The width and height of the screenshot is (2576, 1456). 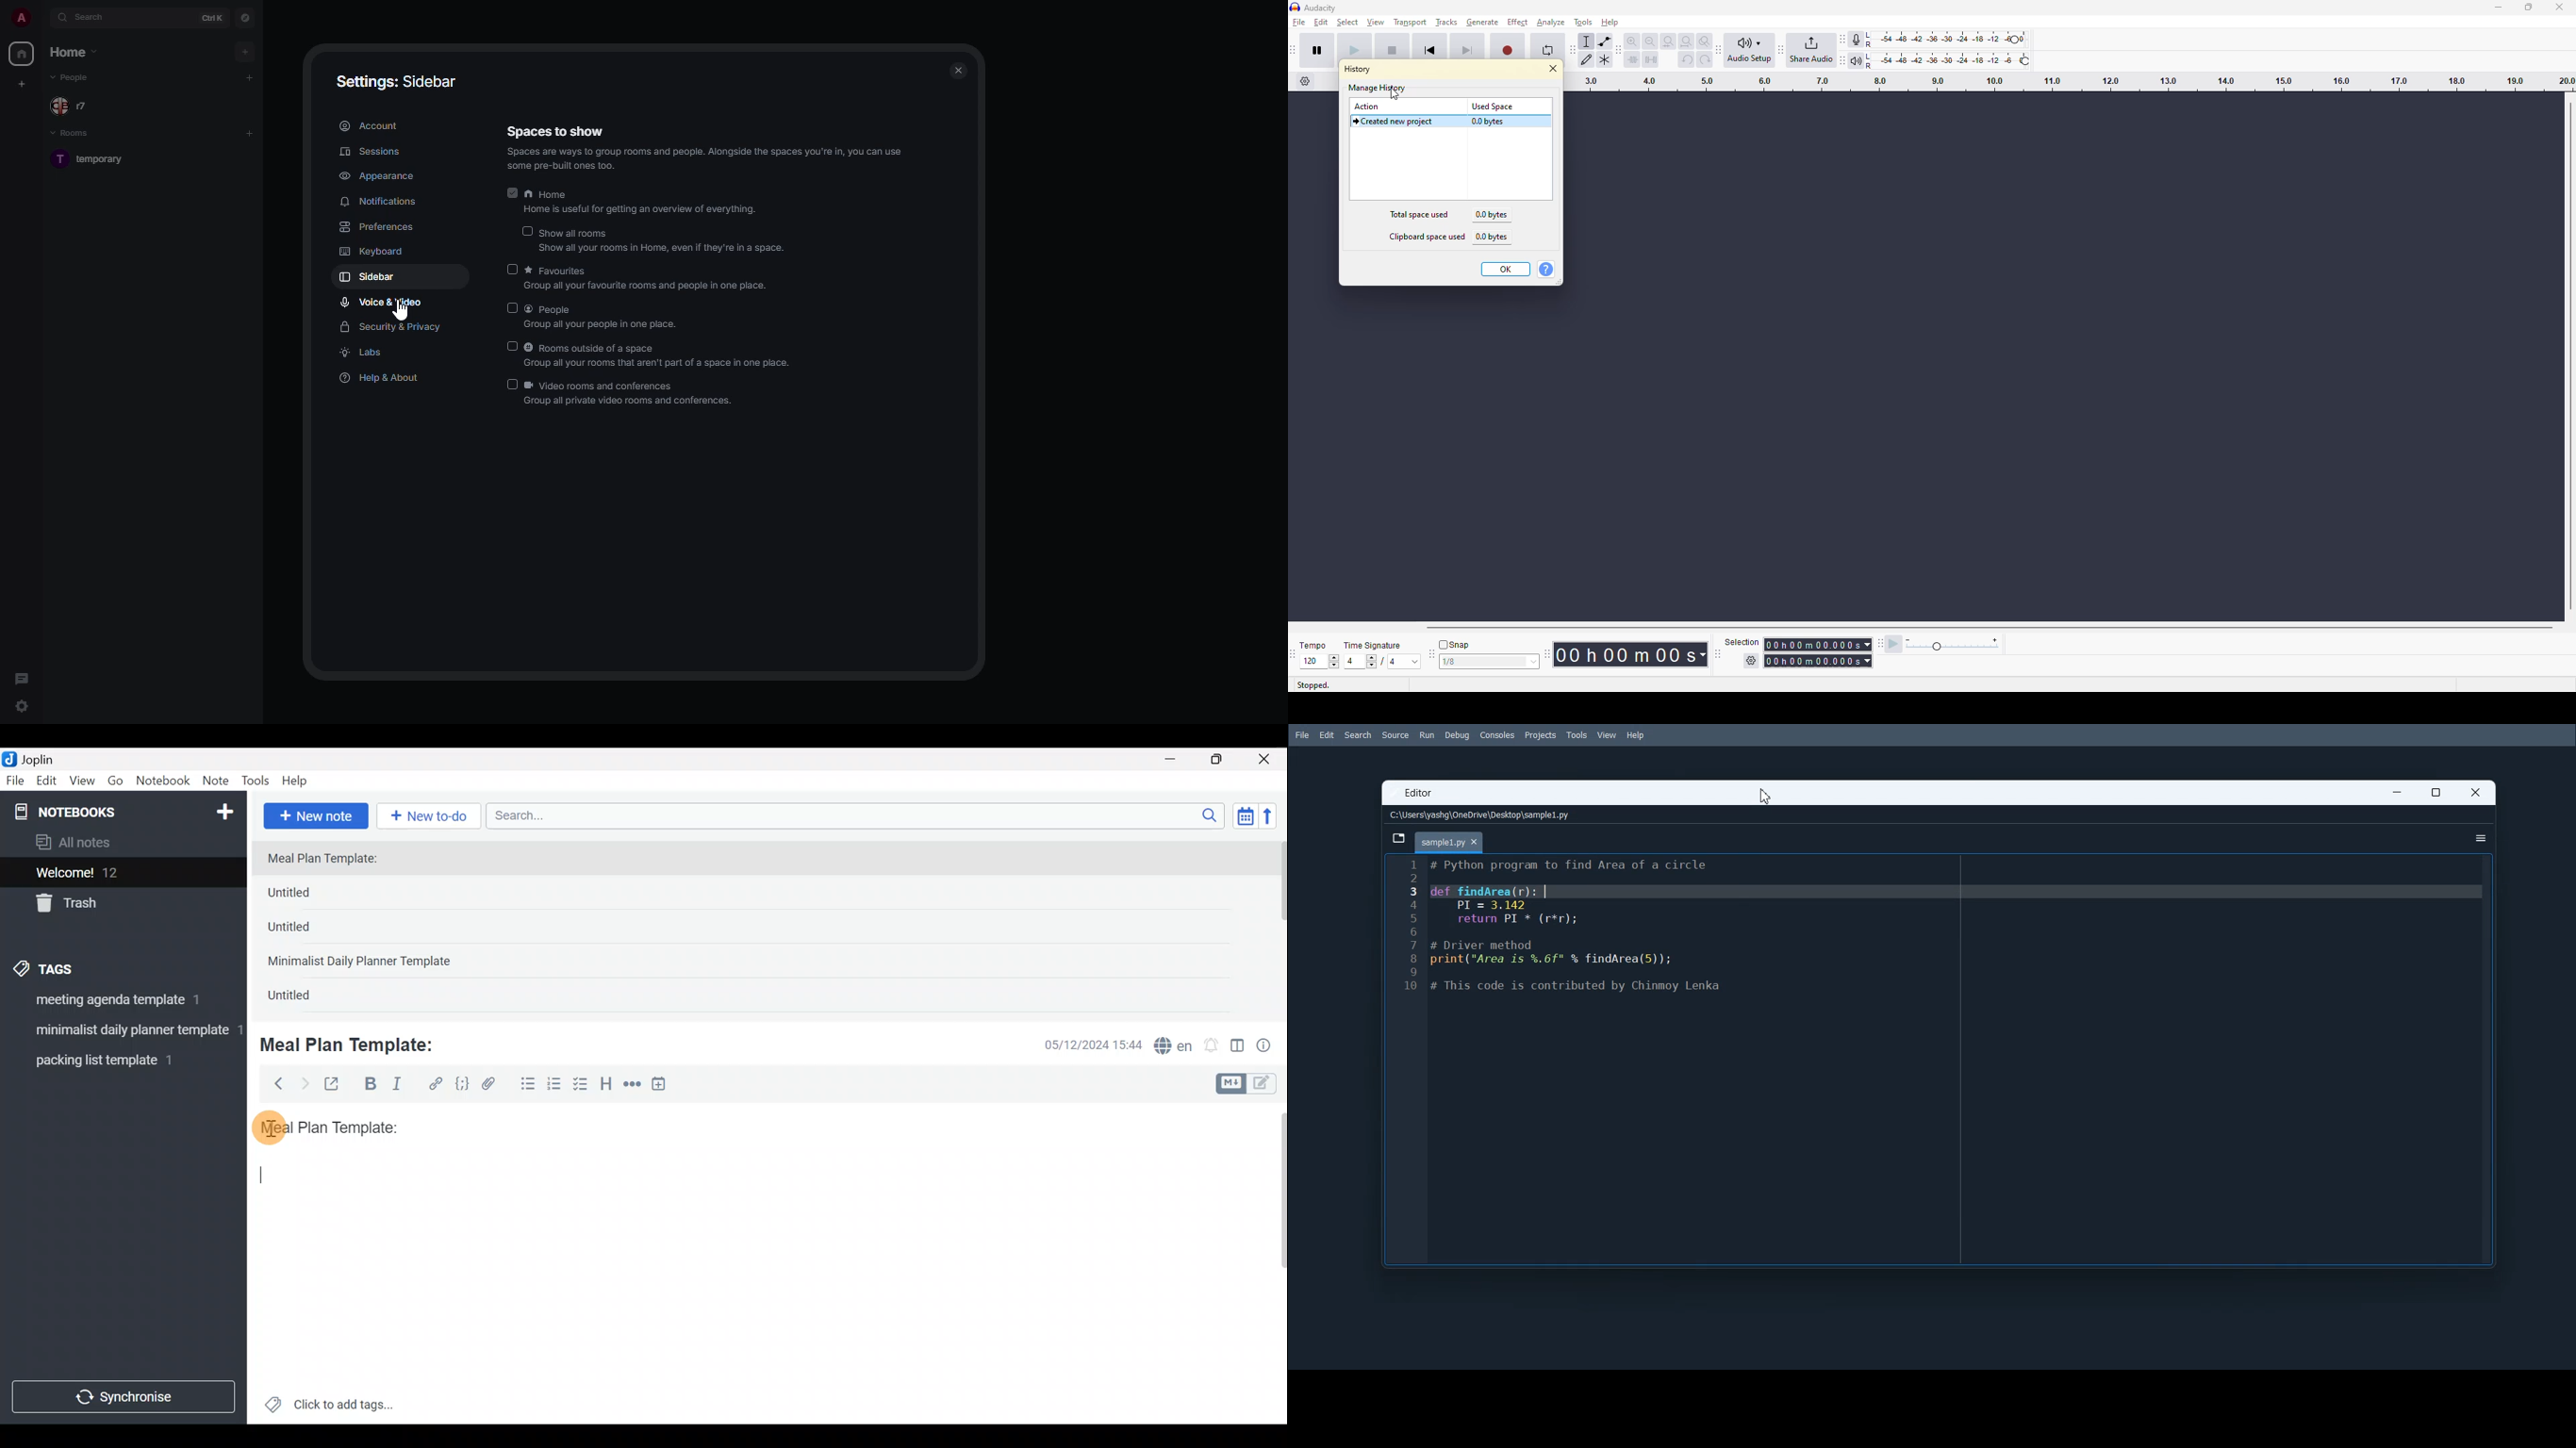 What do you see at coordinates (1270, 1046) in the screenshot?
I see `Note properties` at bounding box center [1270, 1046].